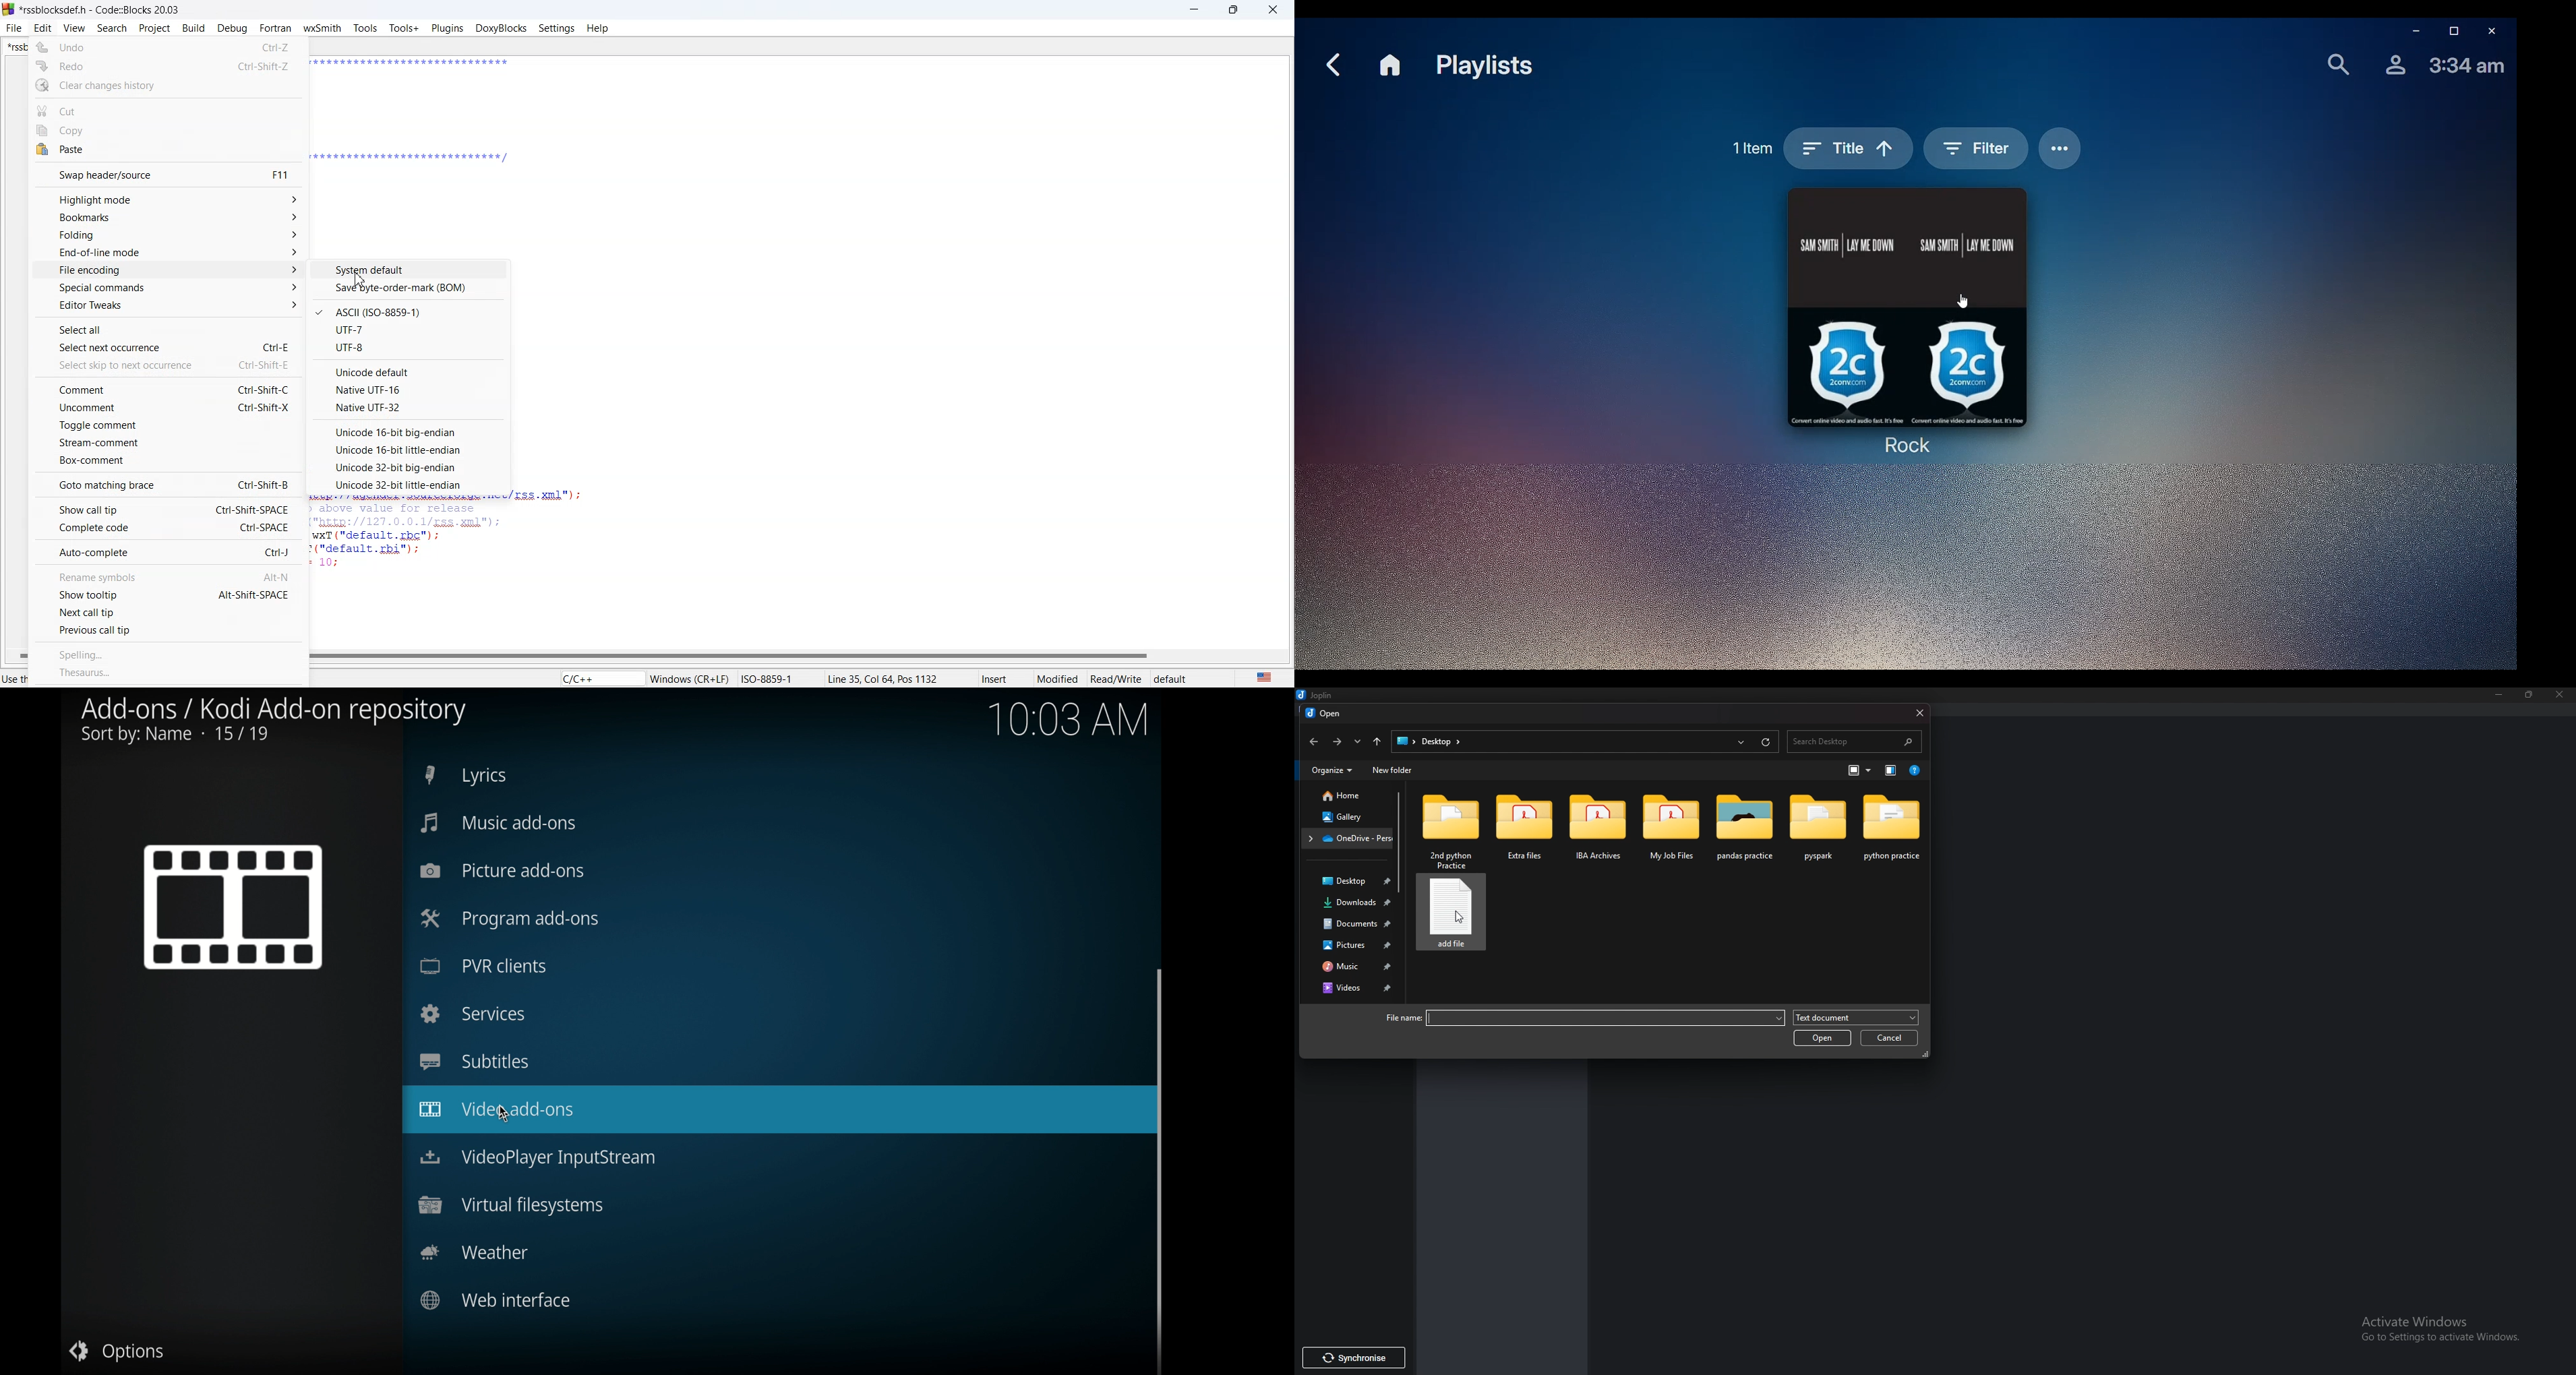 The image size is (2576, 1400). I want to click on Minimize, so click(2501, 694).